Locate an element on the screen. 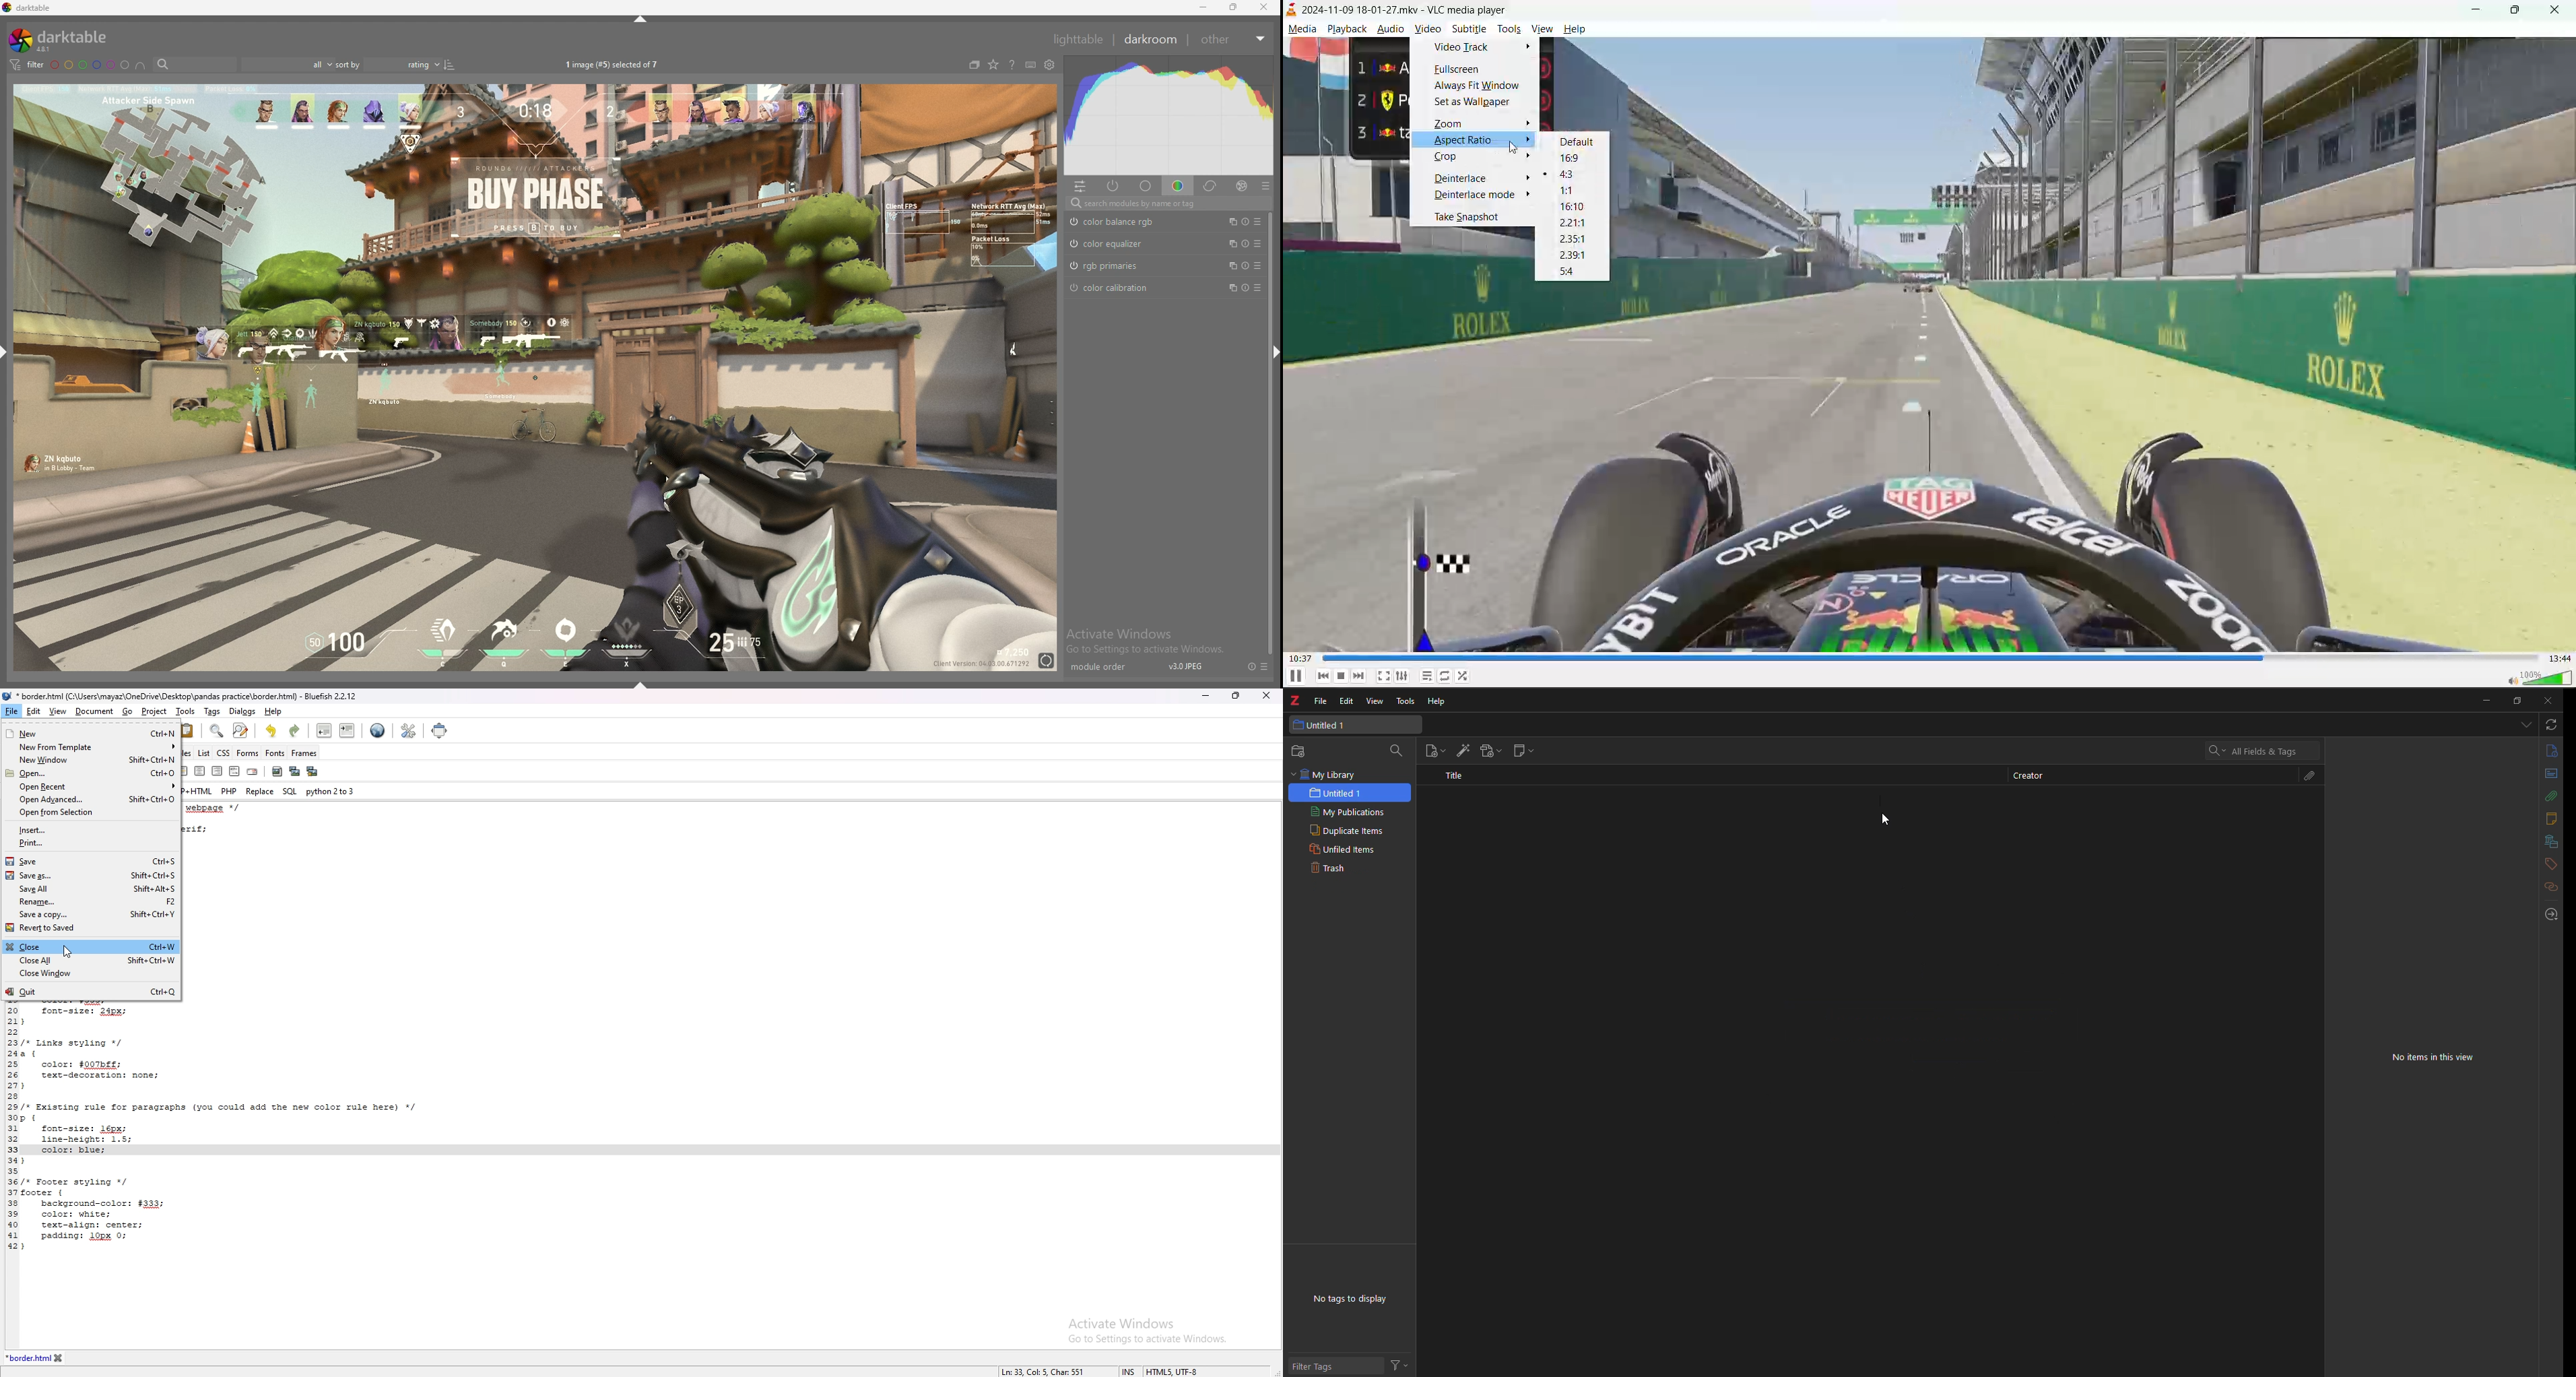 The width and height of the screenshot is (2576, 1400). no item is located at coordinates (2435, 1057).